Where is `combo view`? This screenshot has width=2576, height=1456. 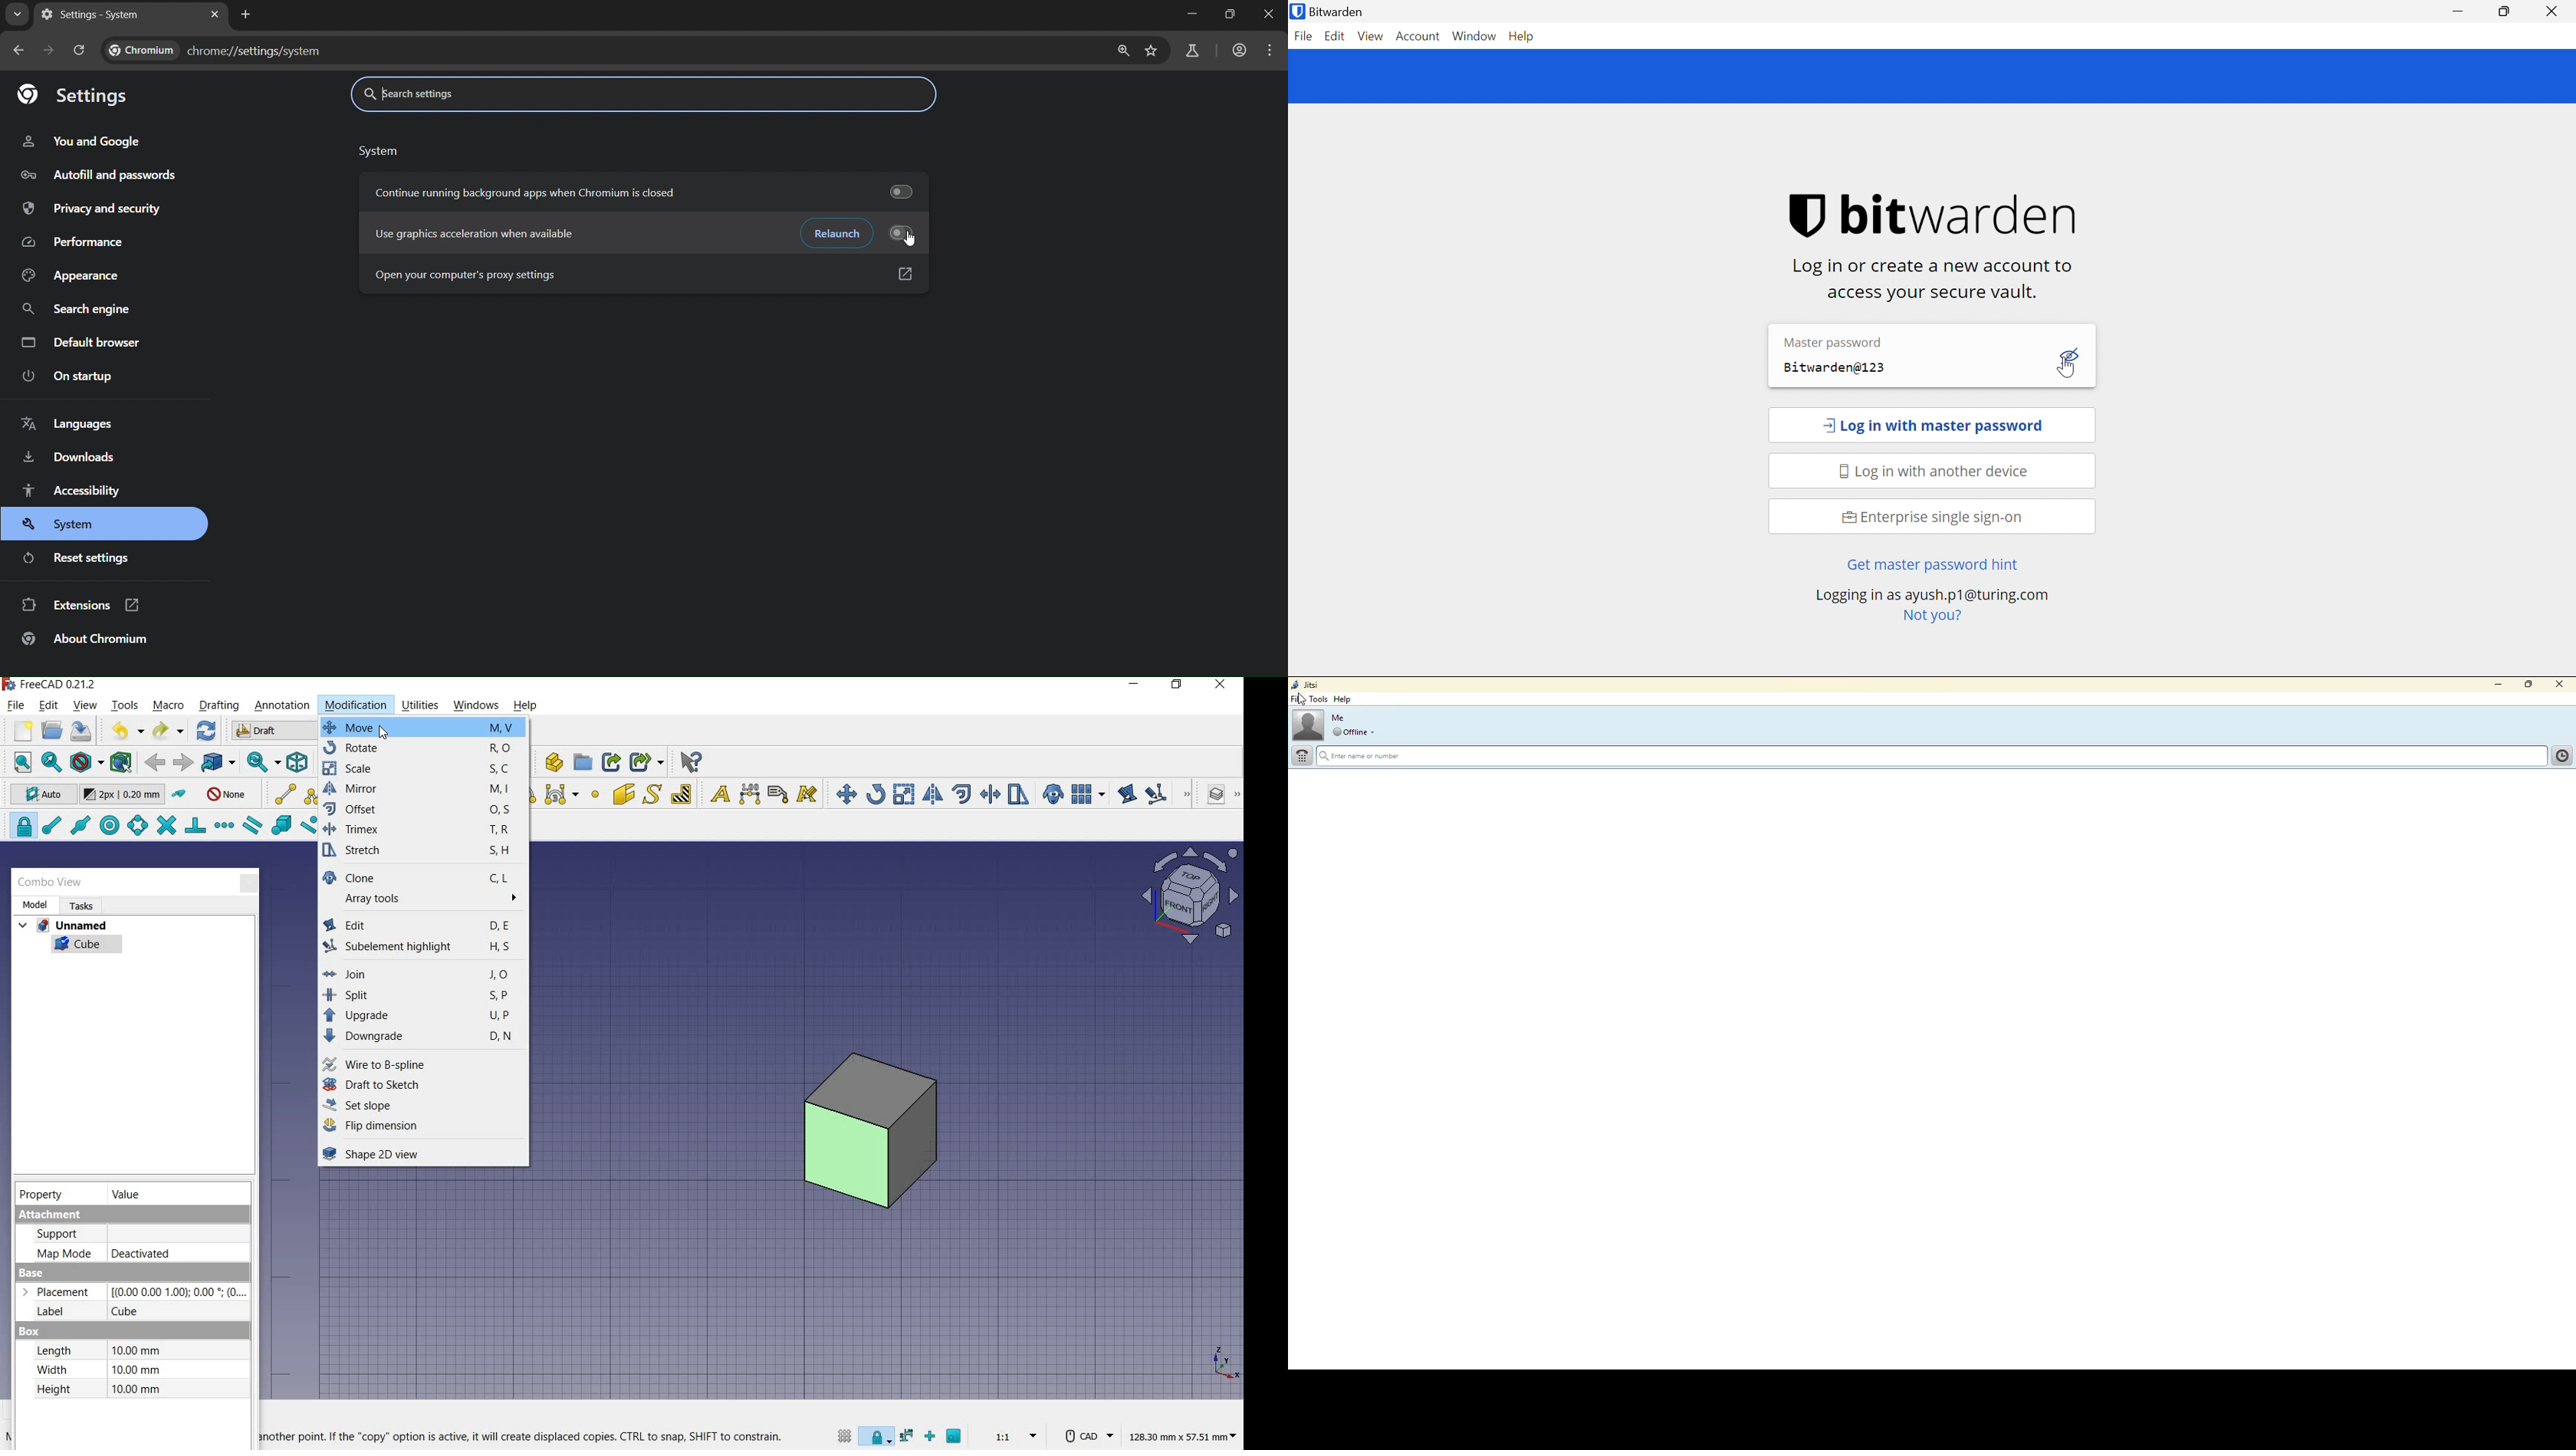
combo view is located at coordinates (51, 884).